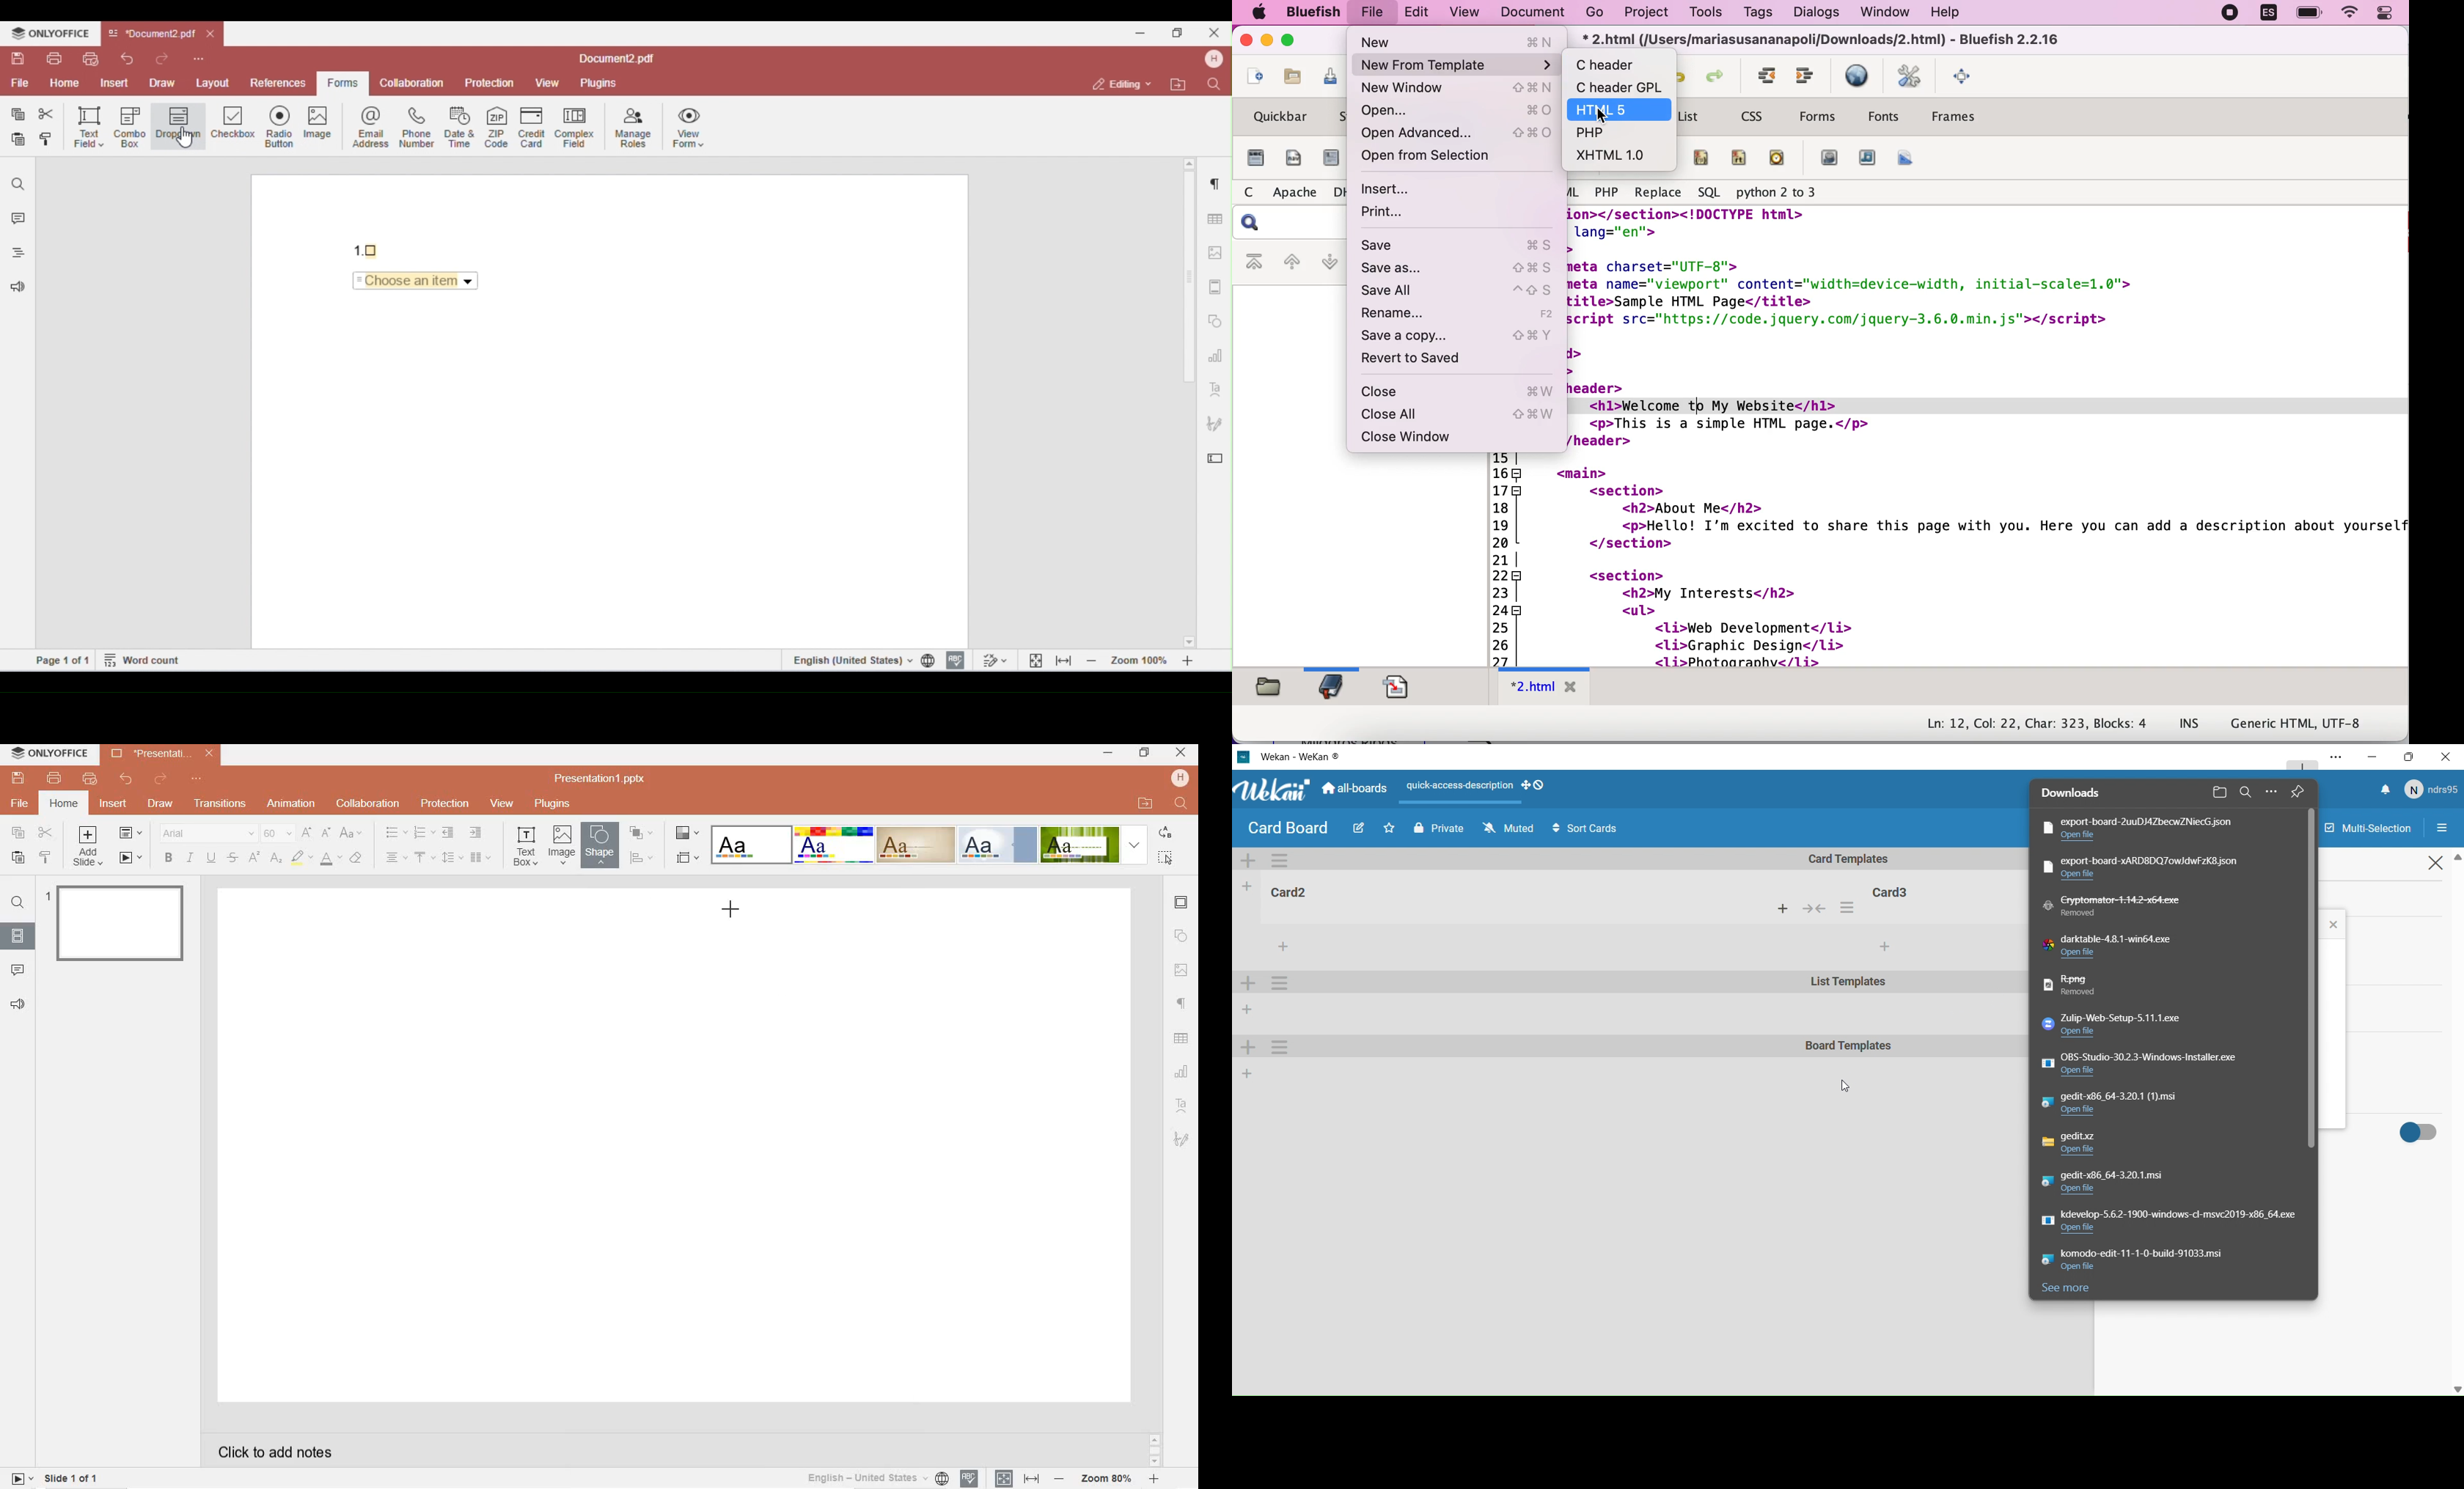  I want to click on Board Templates, so click(1849, 1047).